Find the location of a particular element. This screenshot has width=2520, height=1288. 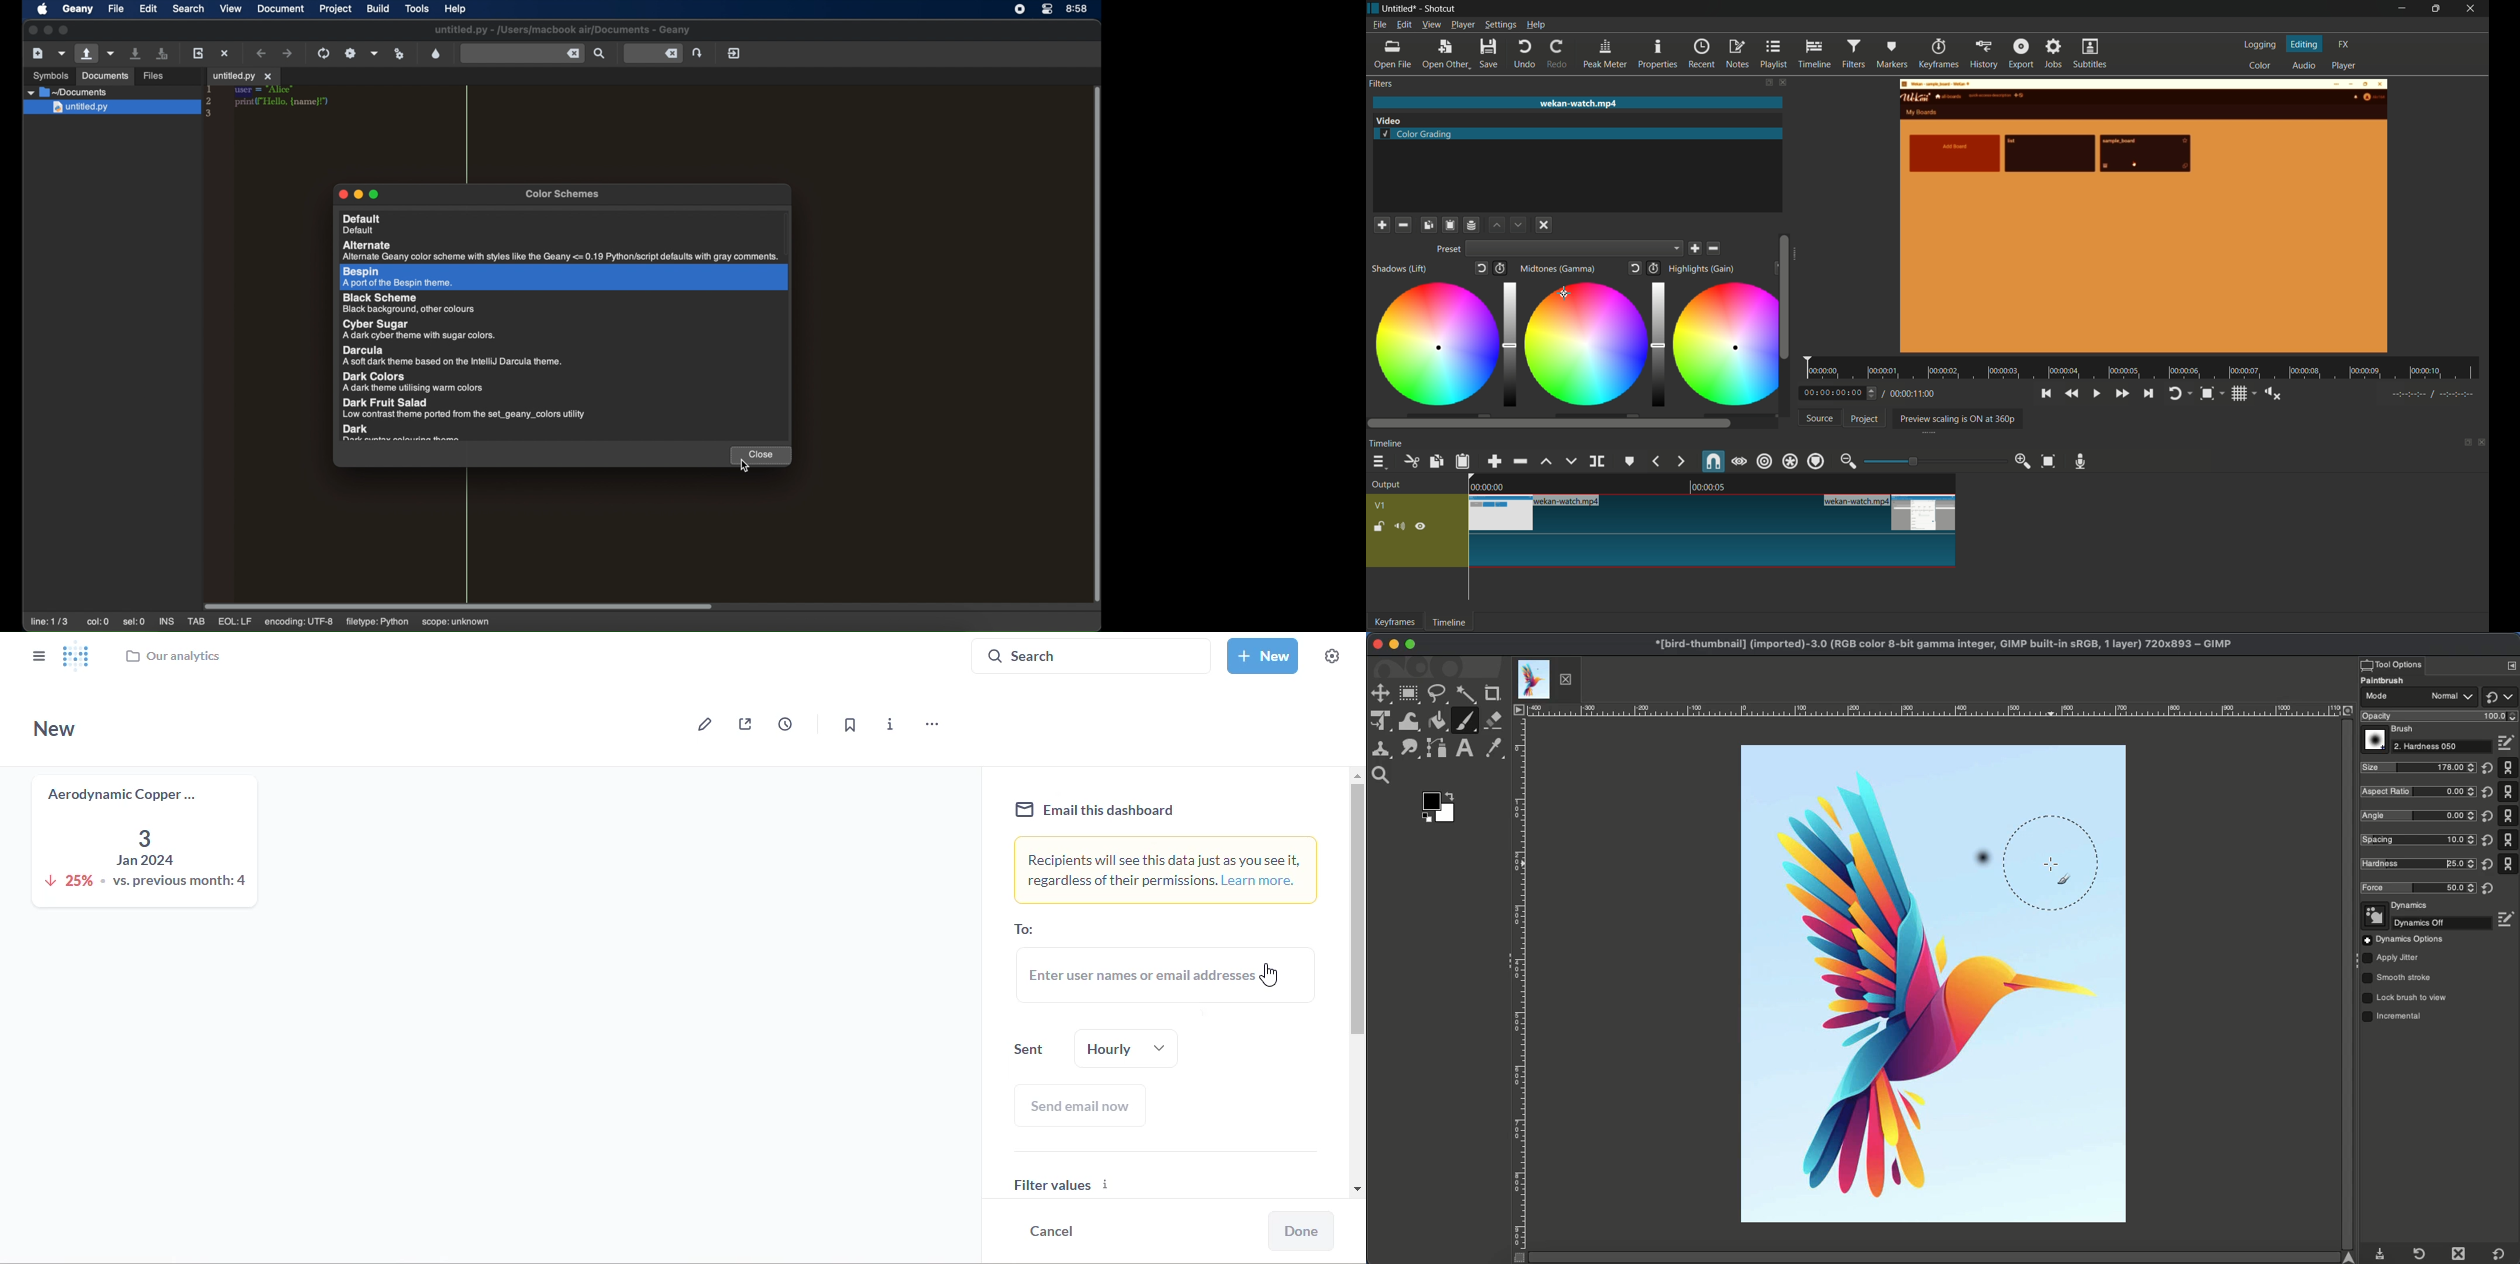

New size is located at coordinates (2420, 768).